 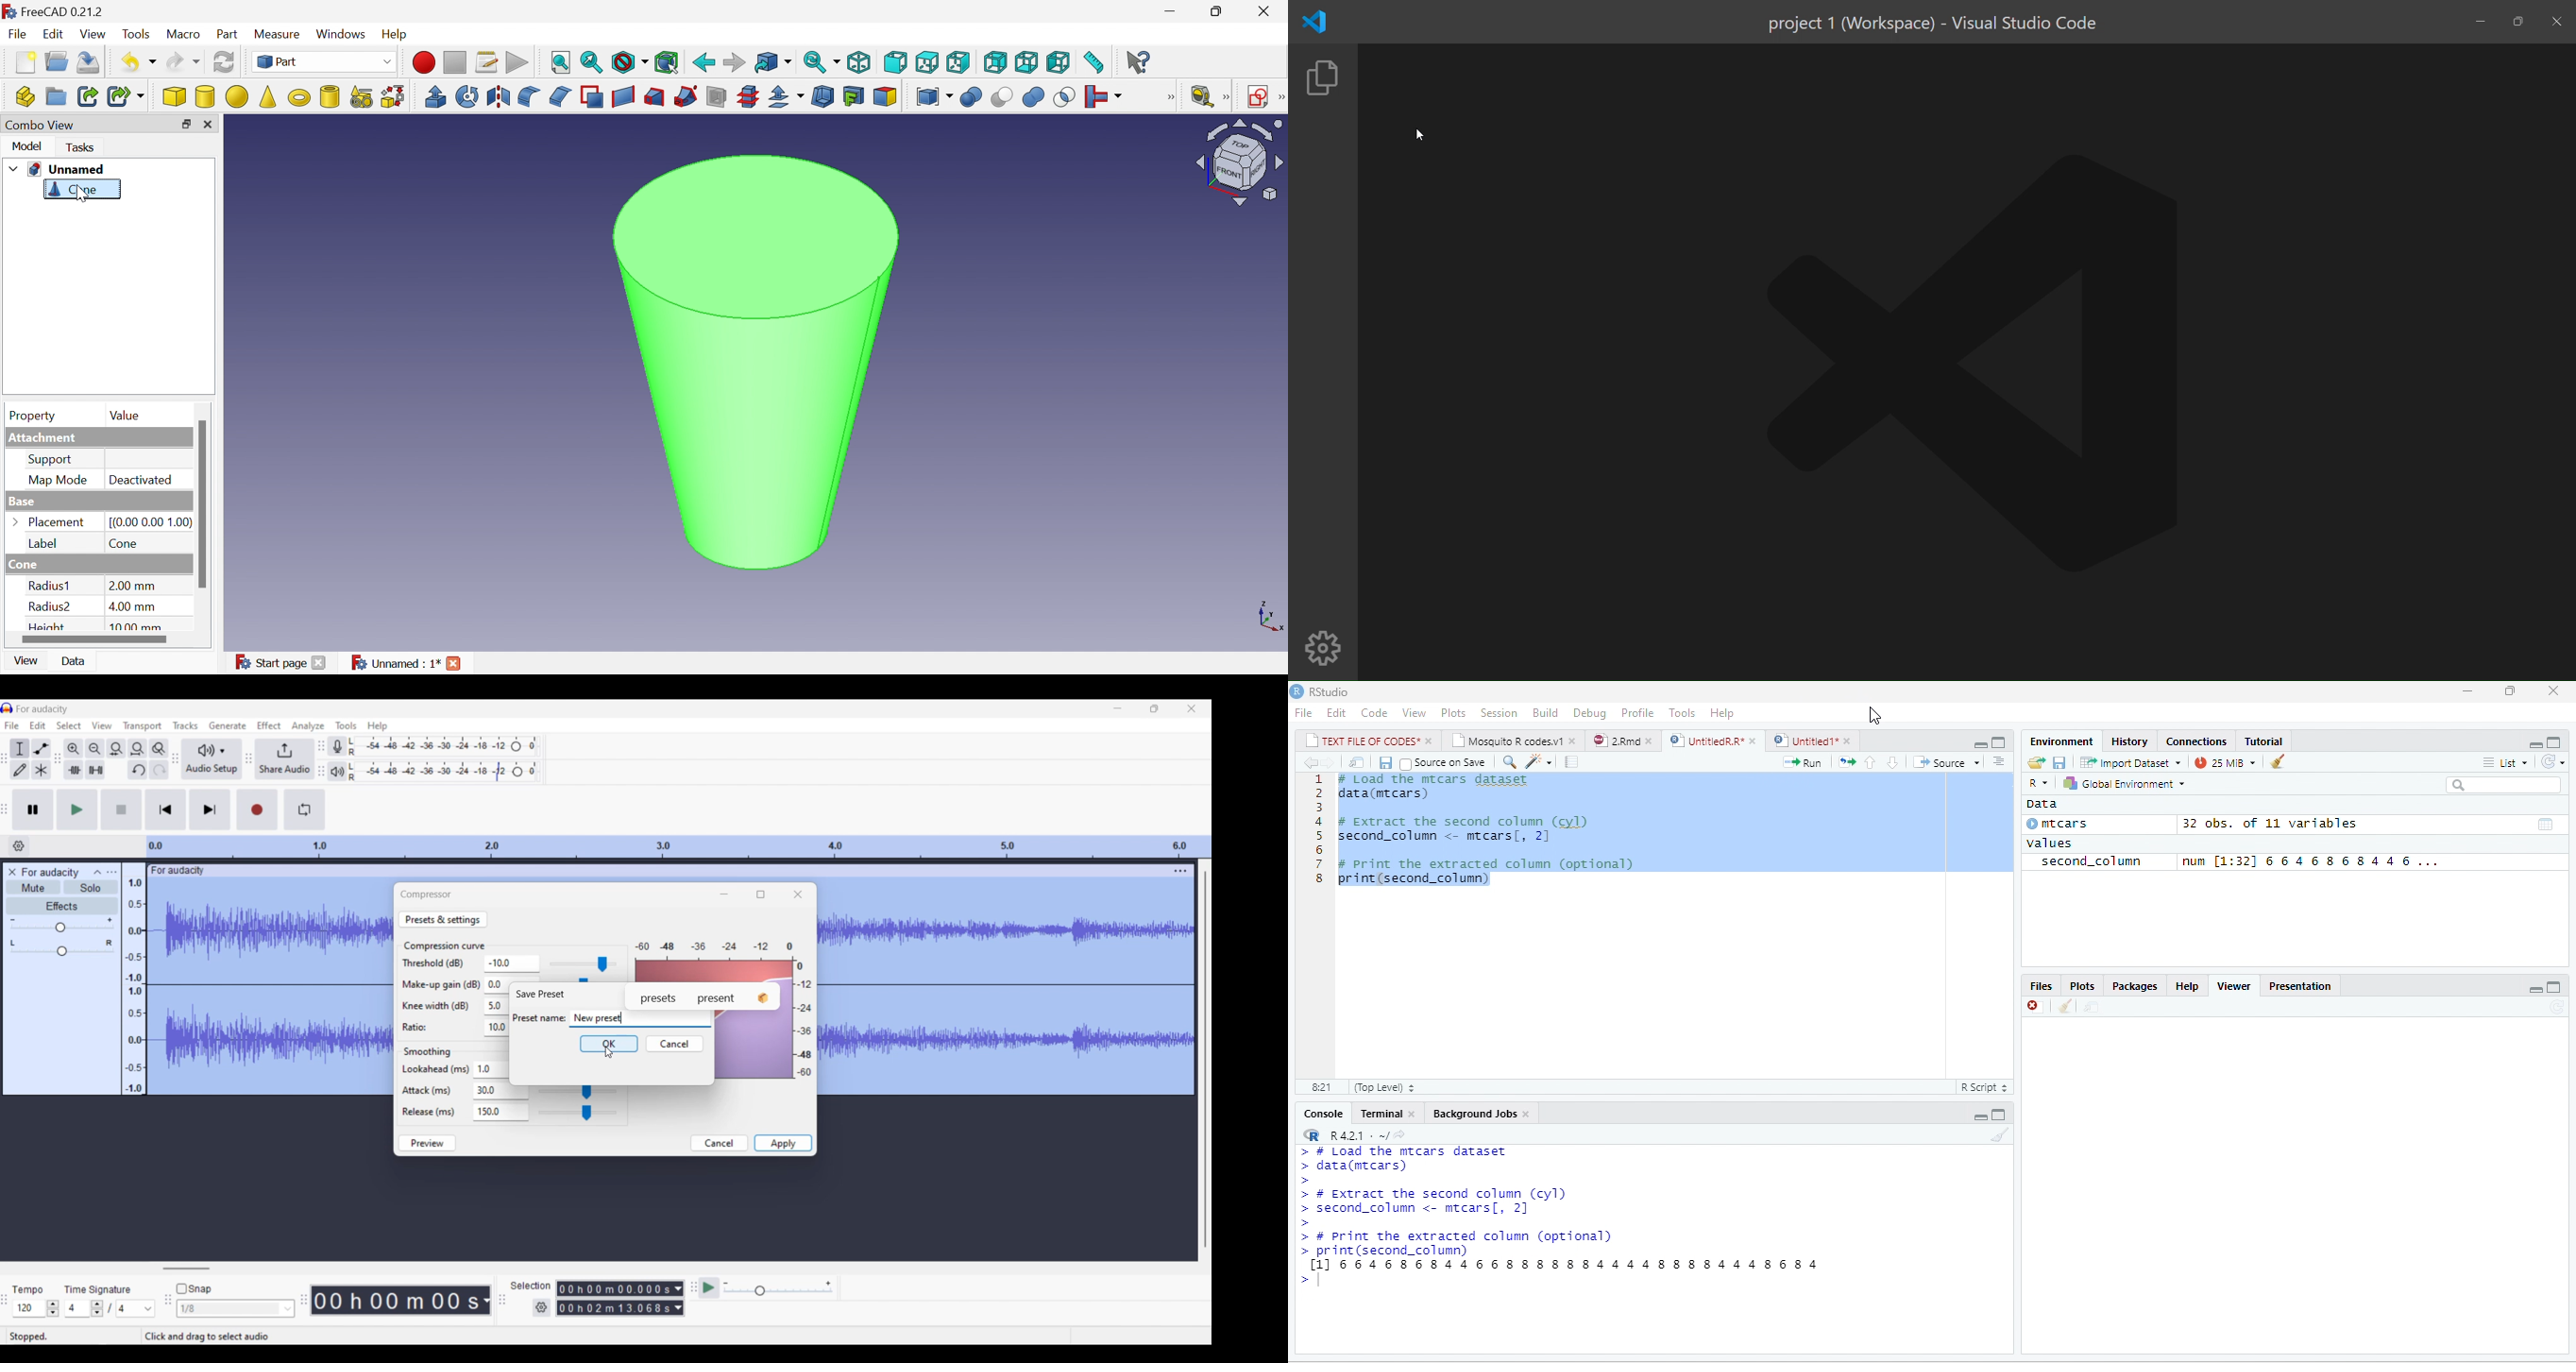 What do you see at coordinates (927, 62) in the screenshot?
I see `Top` at bounding box center [927, 62].